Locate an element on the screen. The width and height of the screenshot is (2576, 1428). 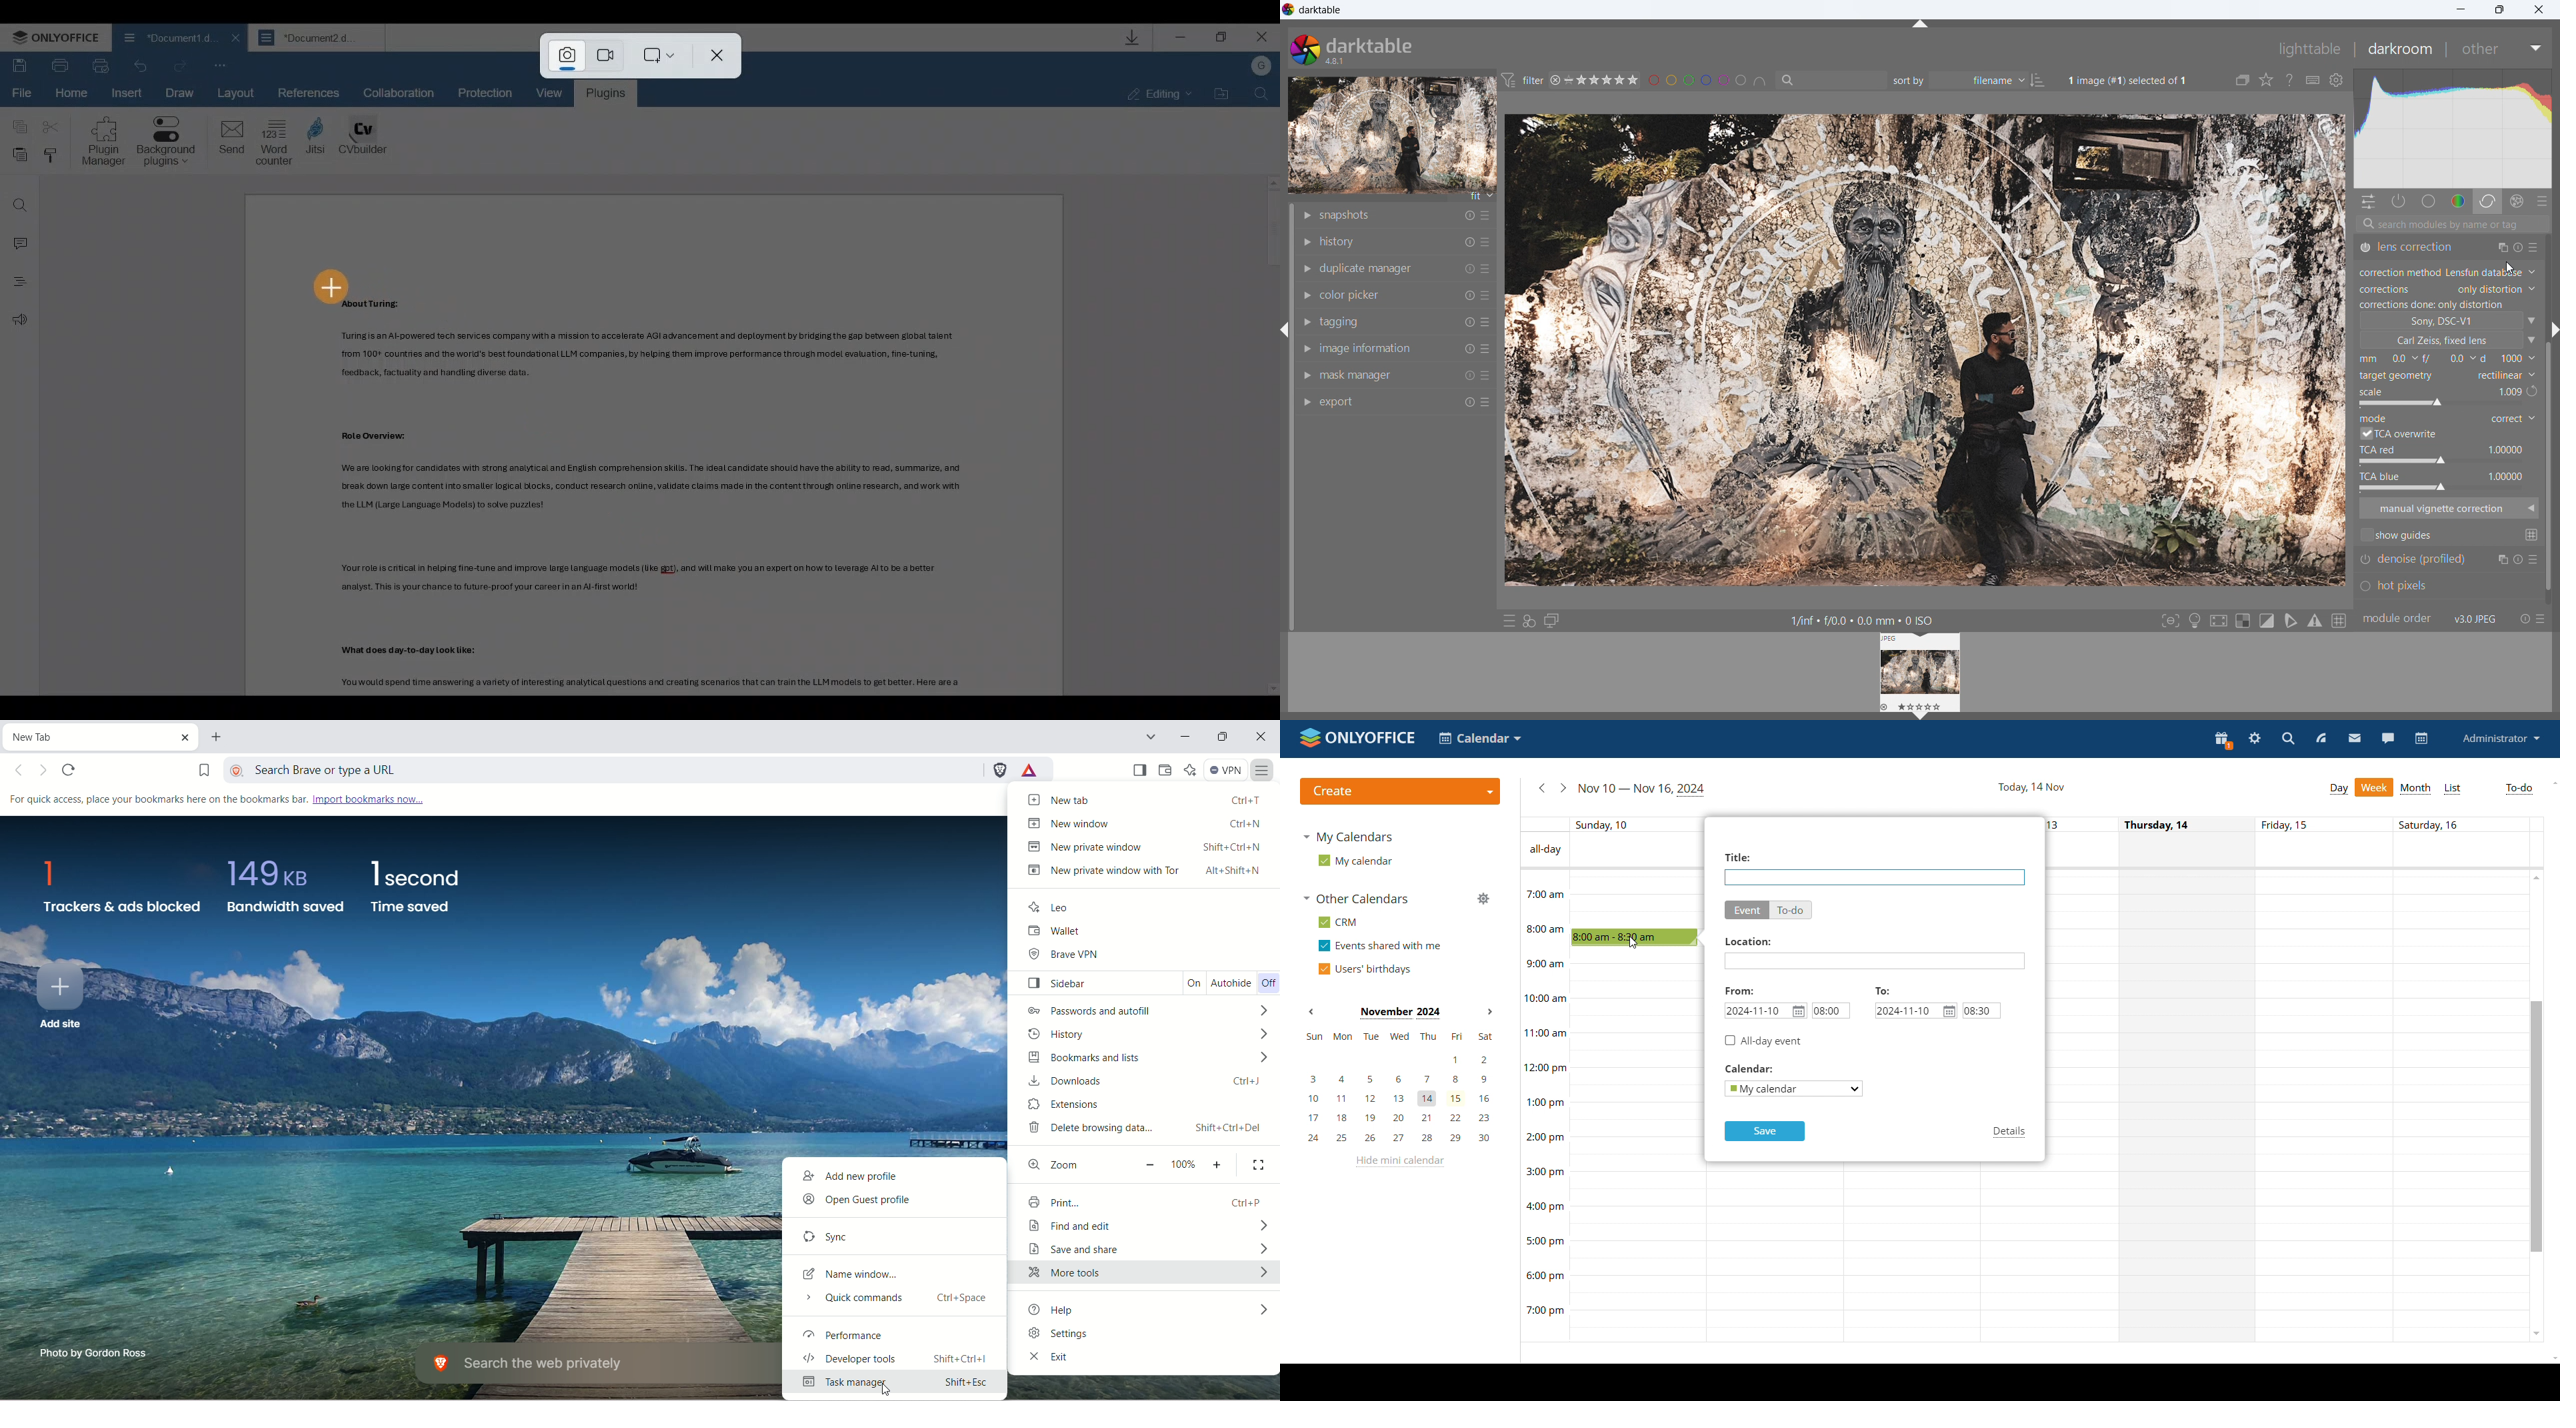
hide mini calendar is located at coordinates (1398, 1162).